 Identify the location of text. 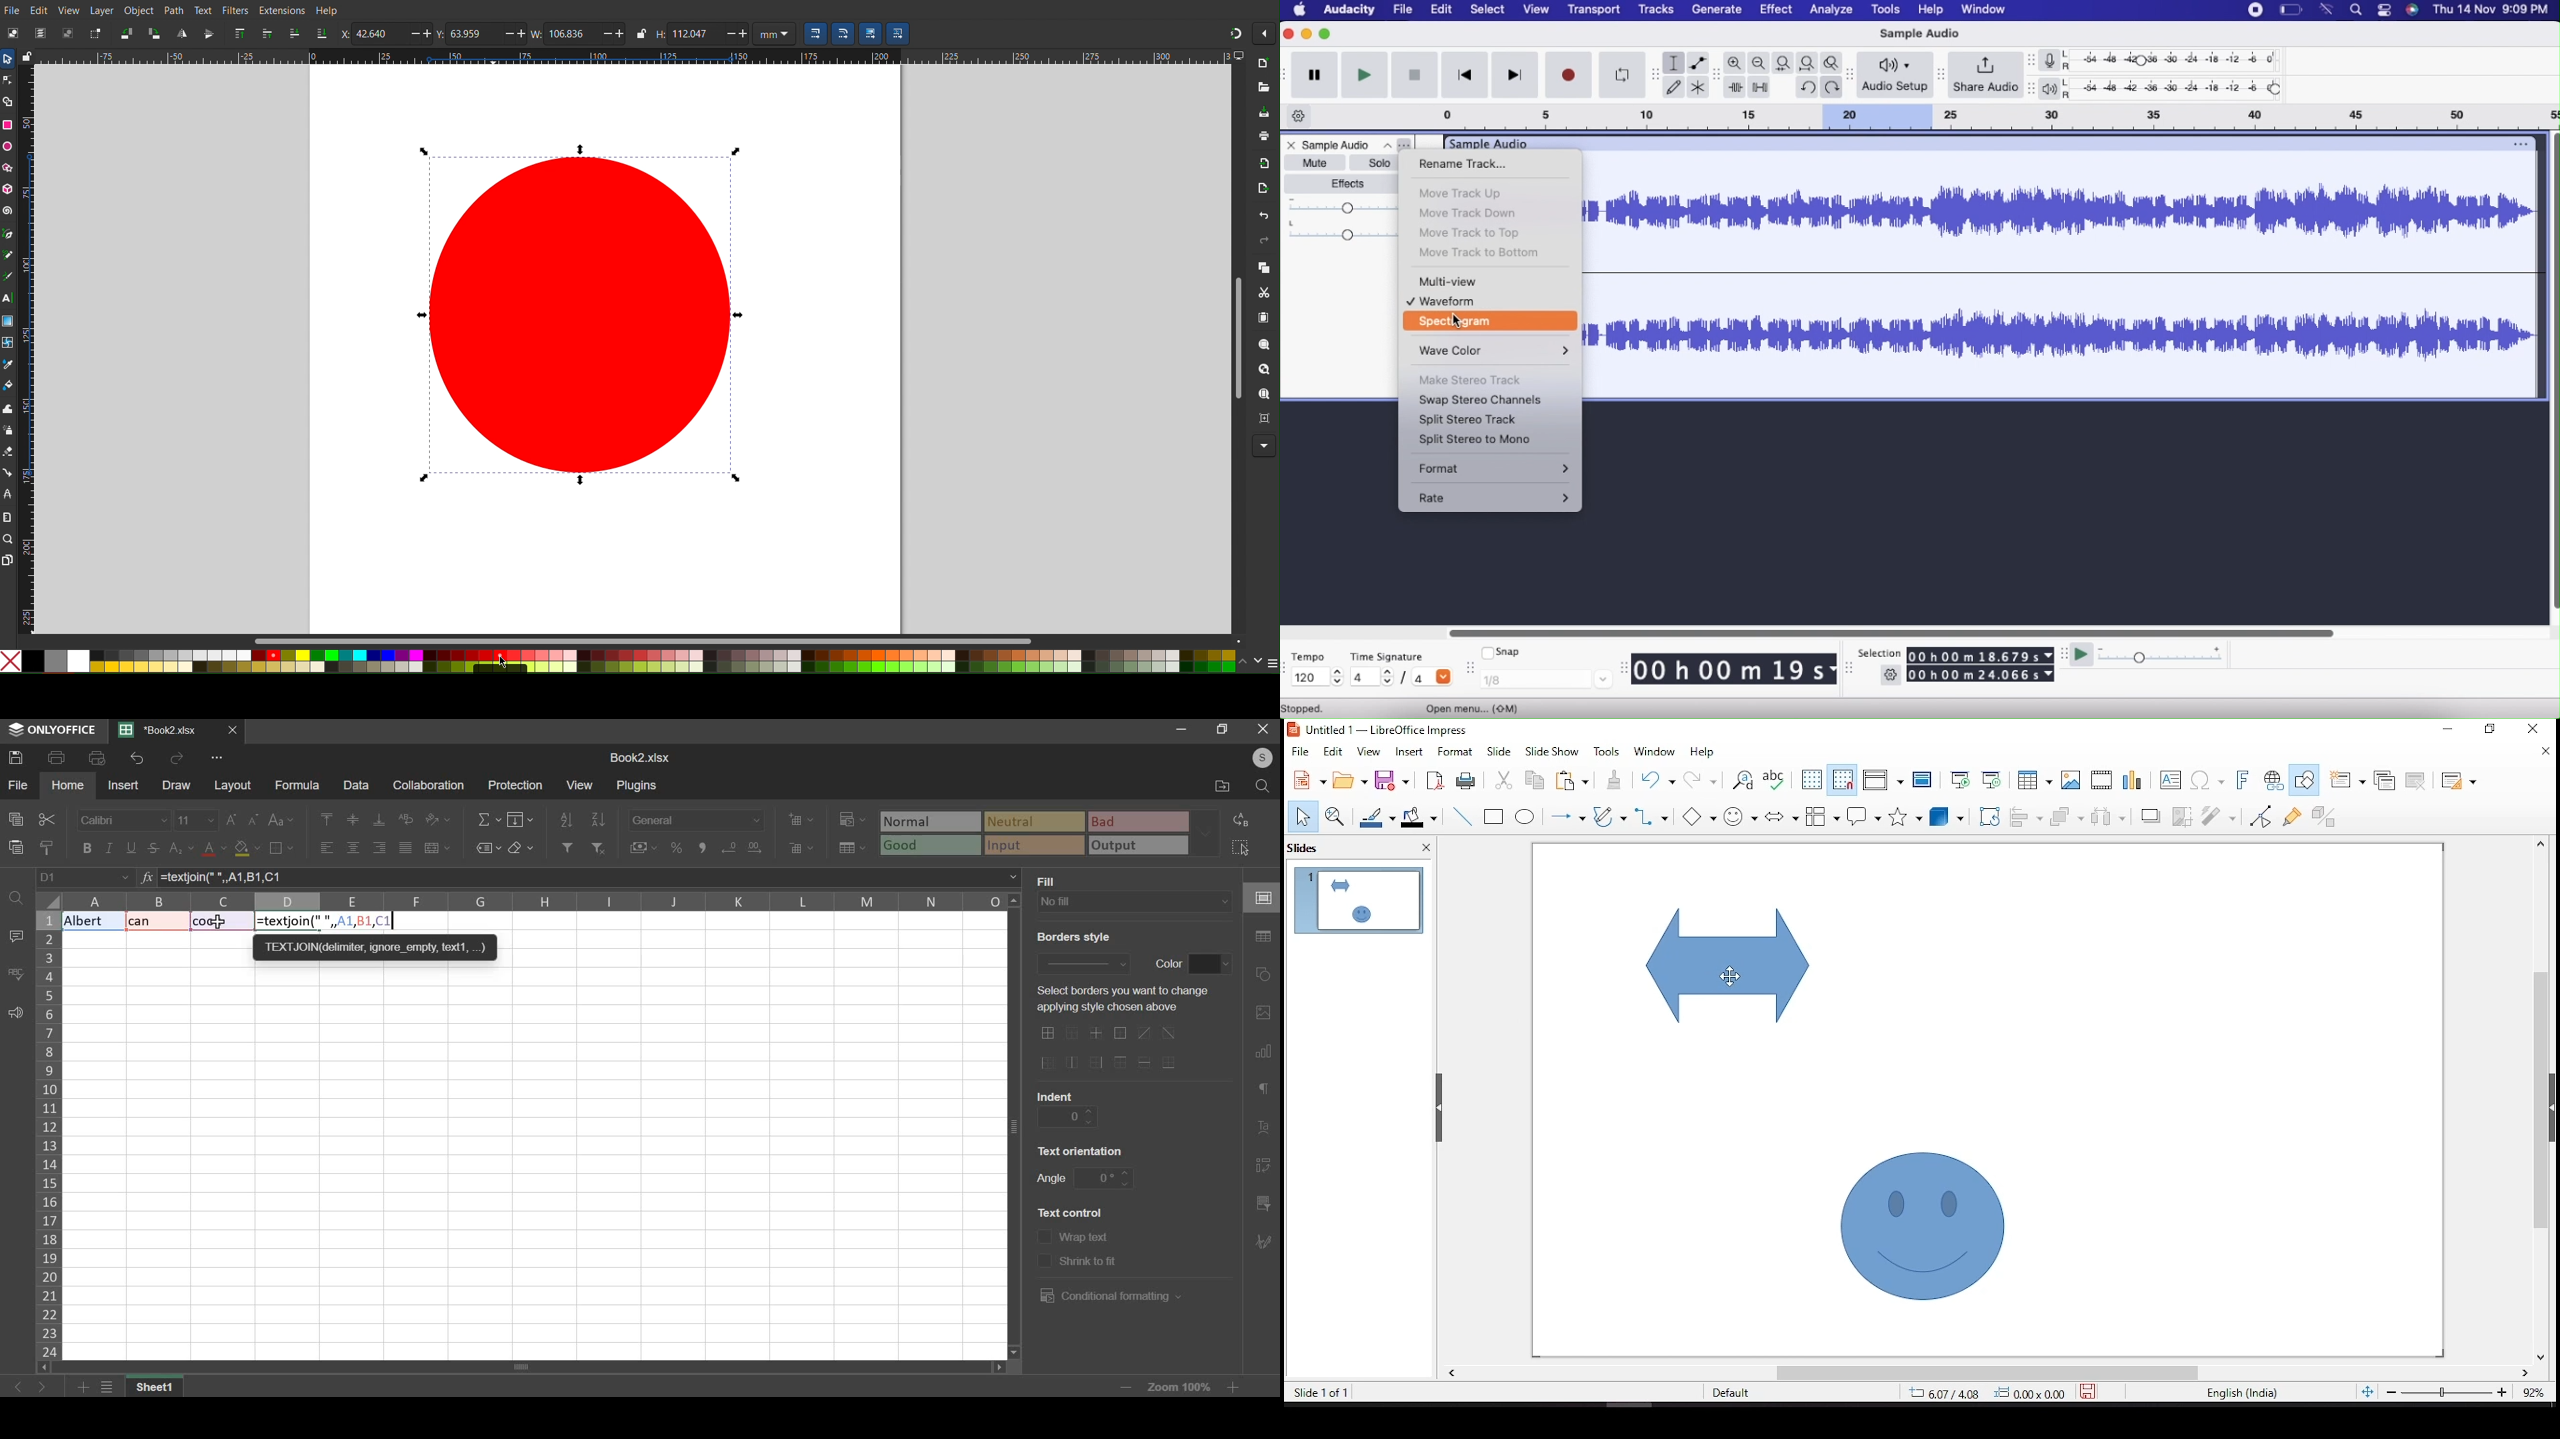
(1070, 1212).